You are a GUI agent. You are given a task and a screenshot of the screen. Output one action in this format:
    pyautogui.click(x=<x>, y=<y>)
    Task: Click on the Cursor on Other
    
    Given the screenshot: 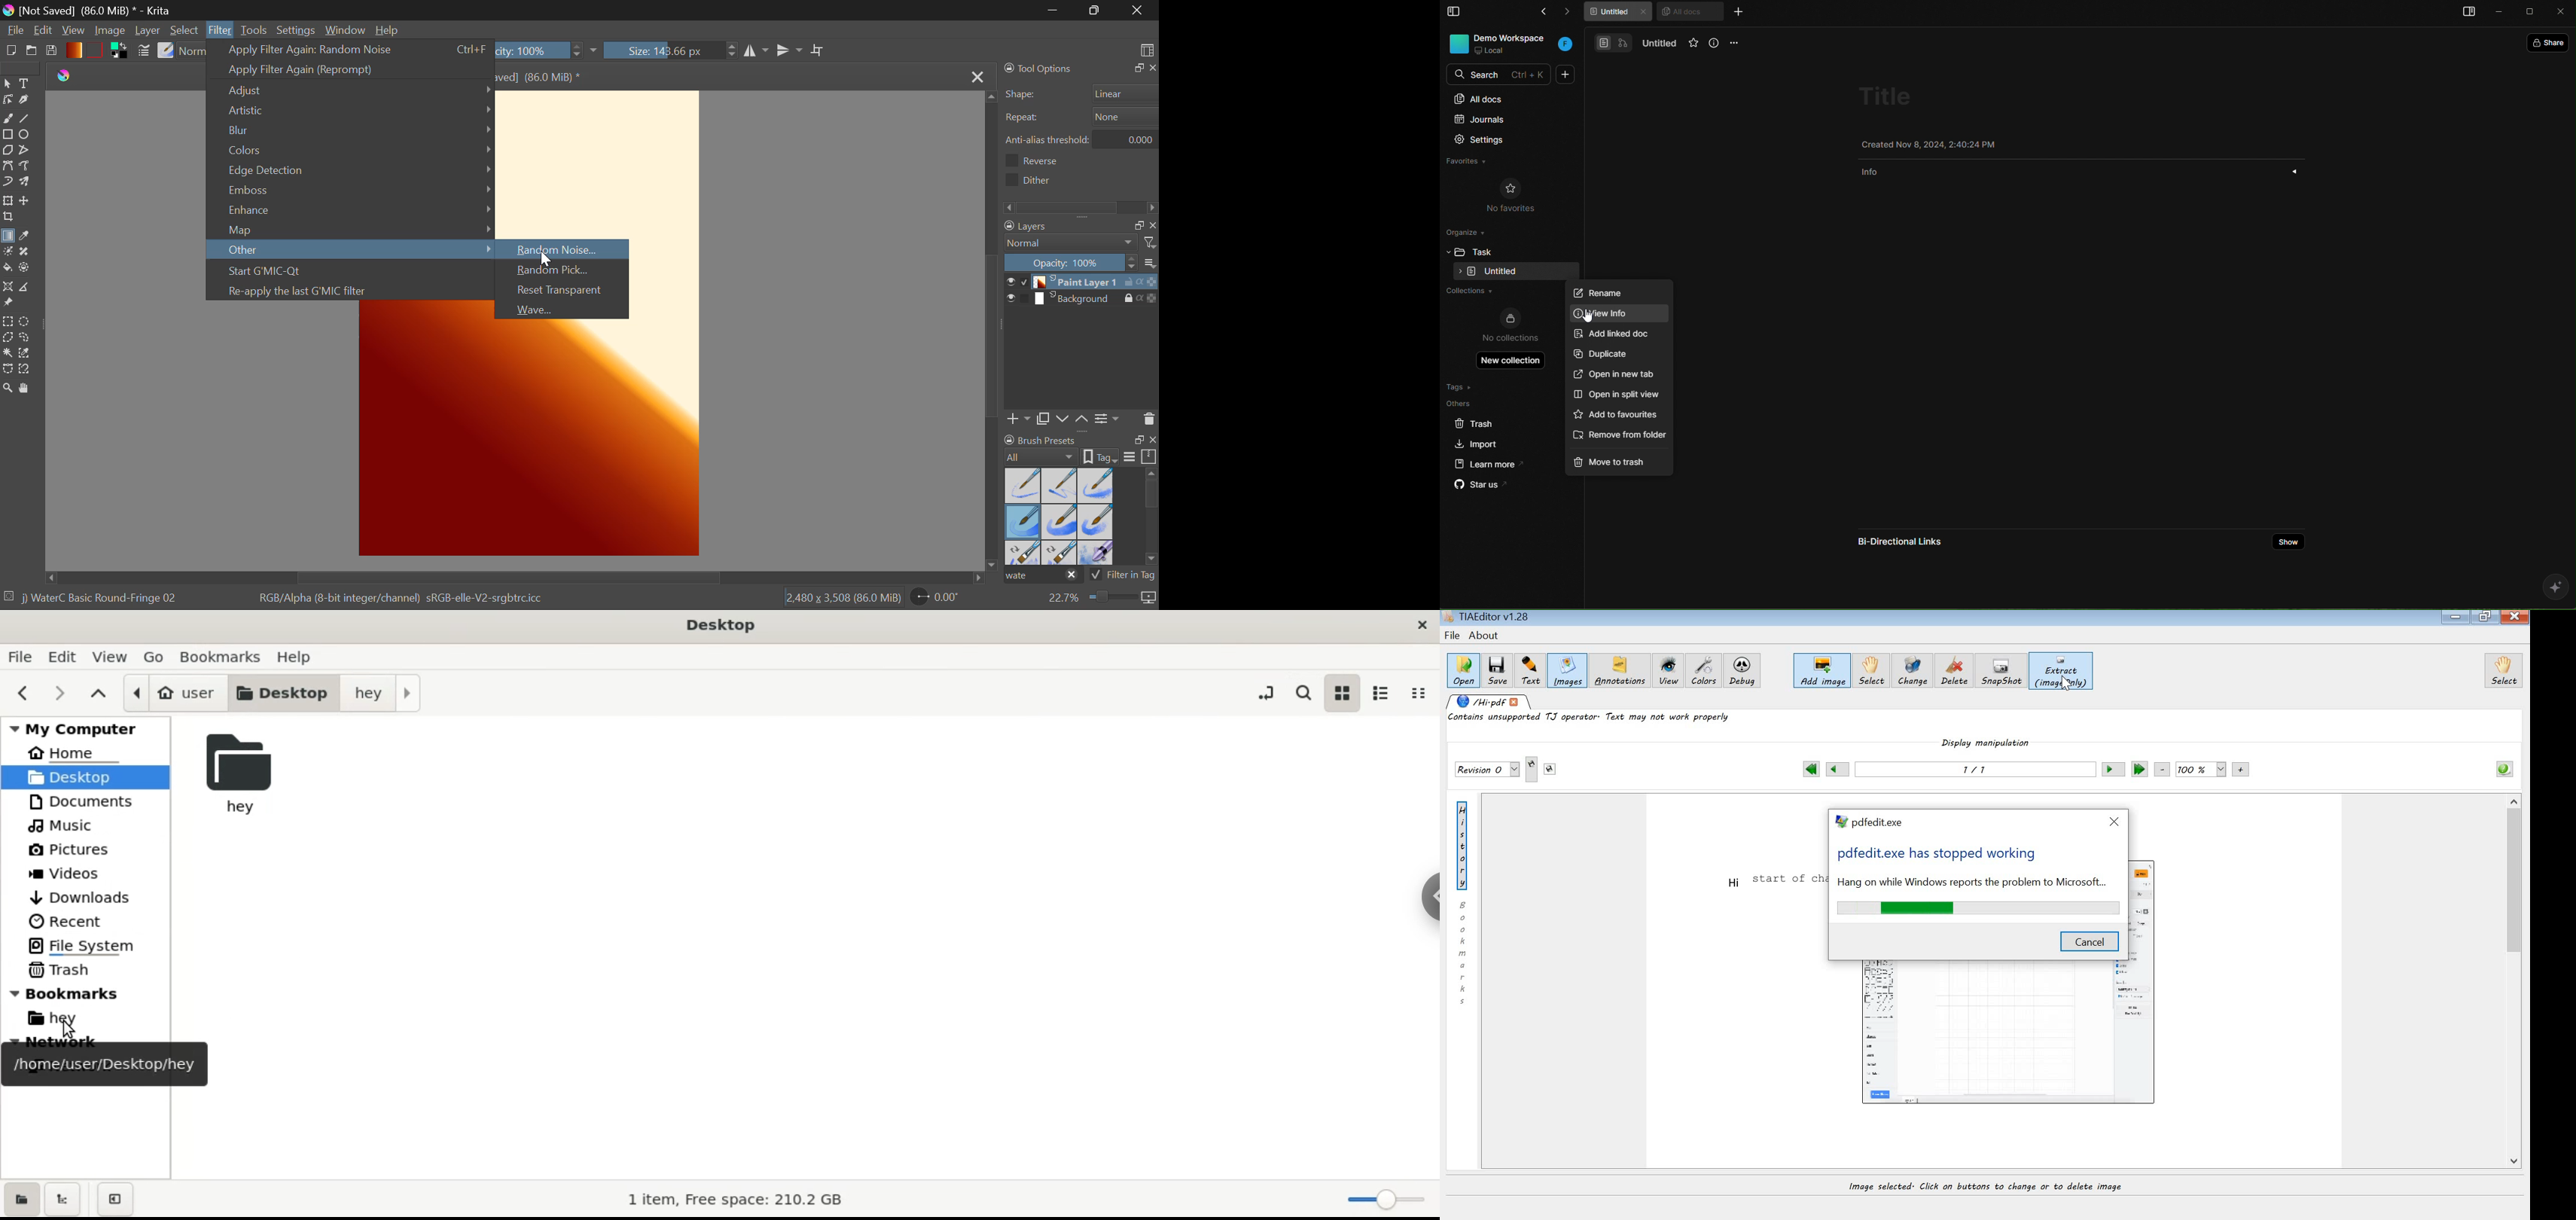 What is the action you would take?
    pyautogui.click(x=353, y=251)
    